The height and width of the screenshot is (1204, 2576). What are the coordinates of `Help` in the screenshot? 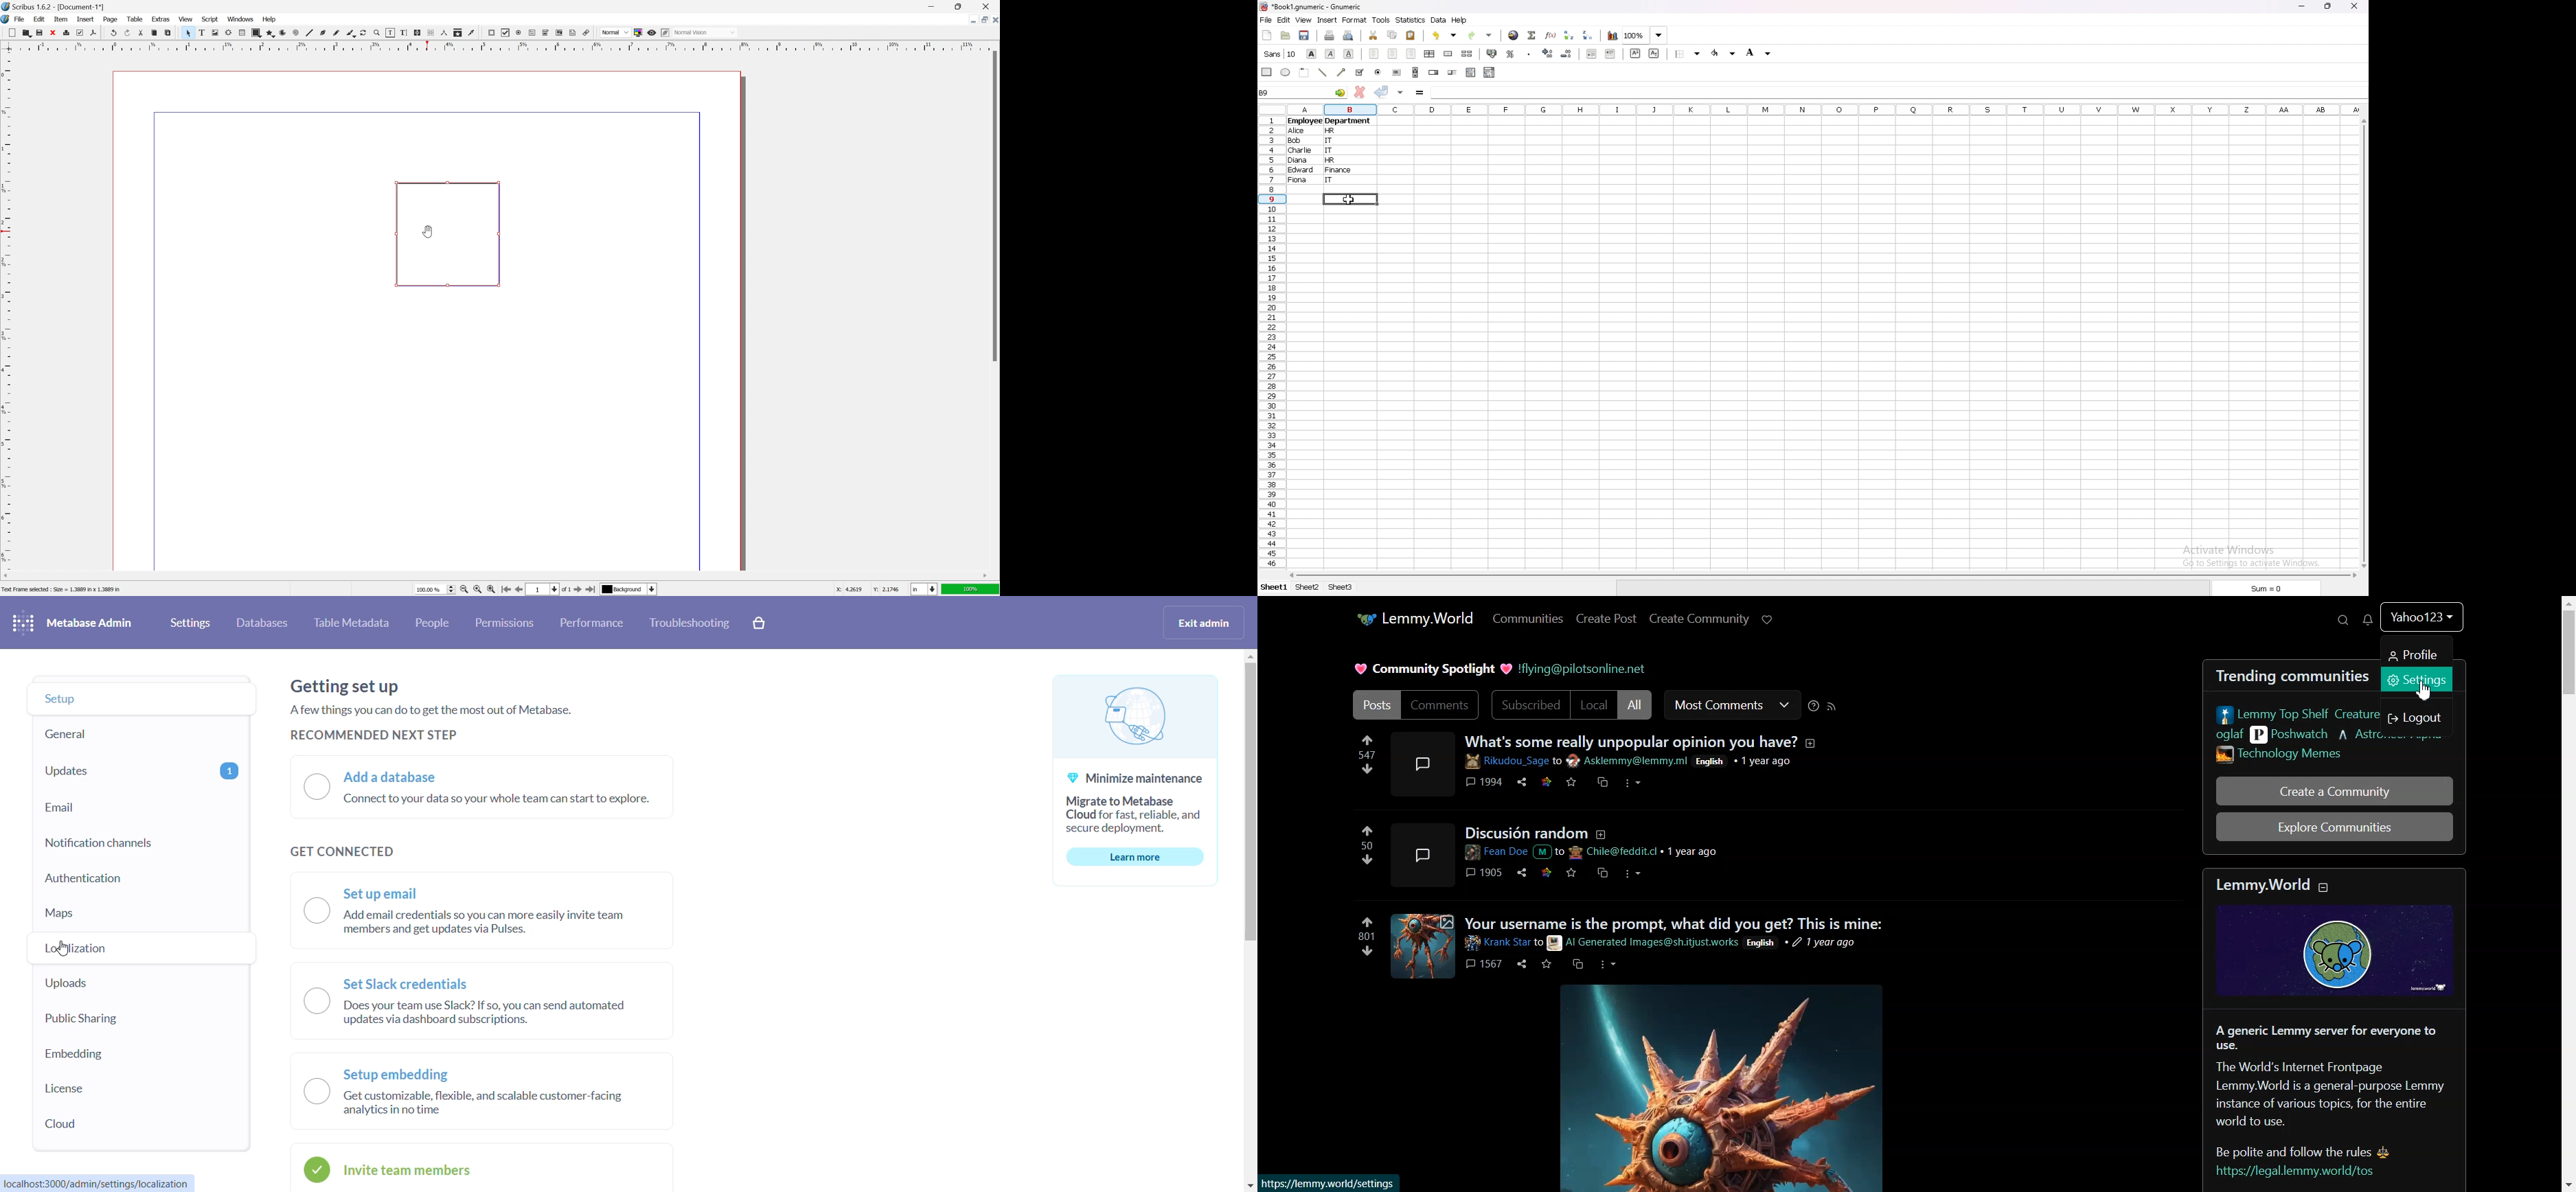 It's located at (270, 20).